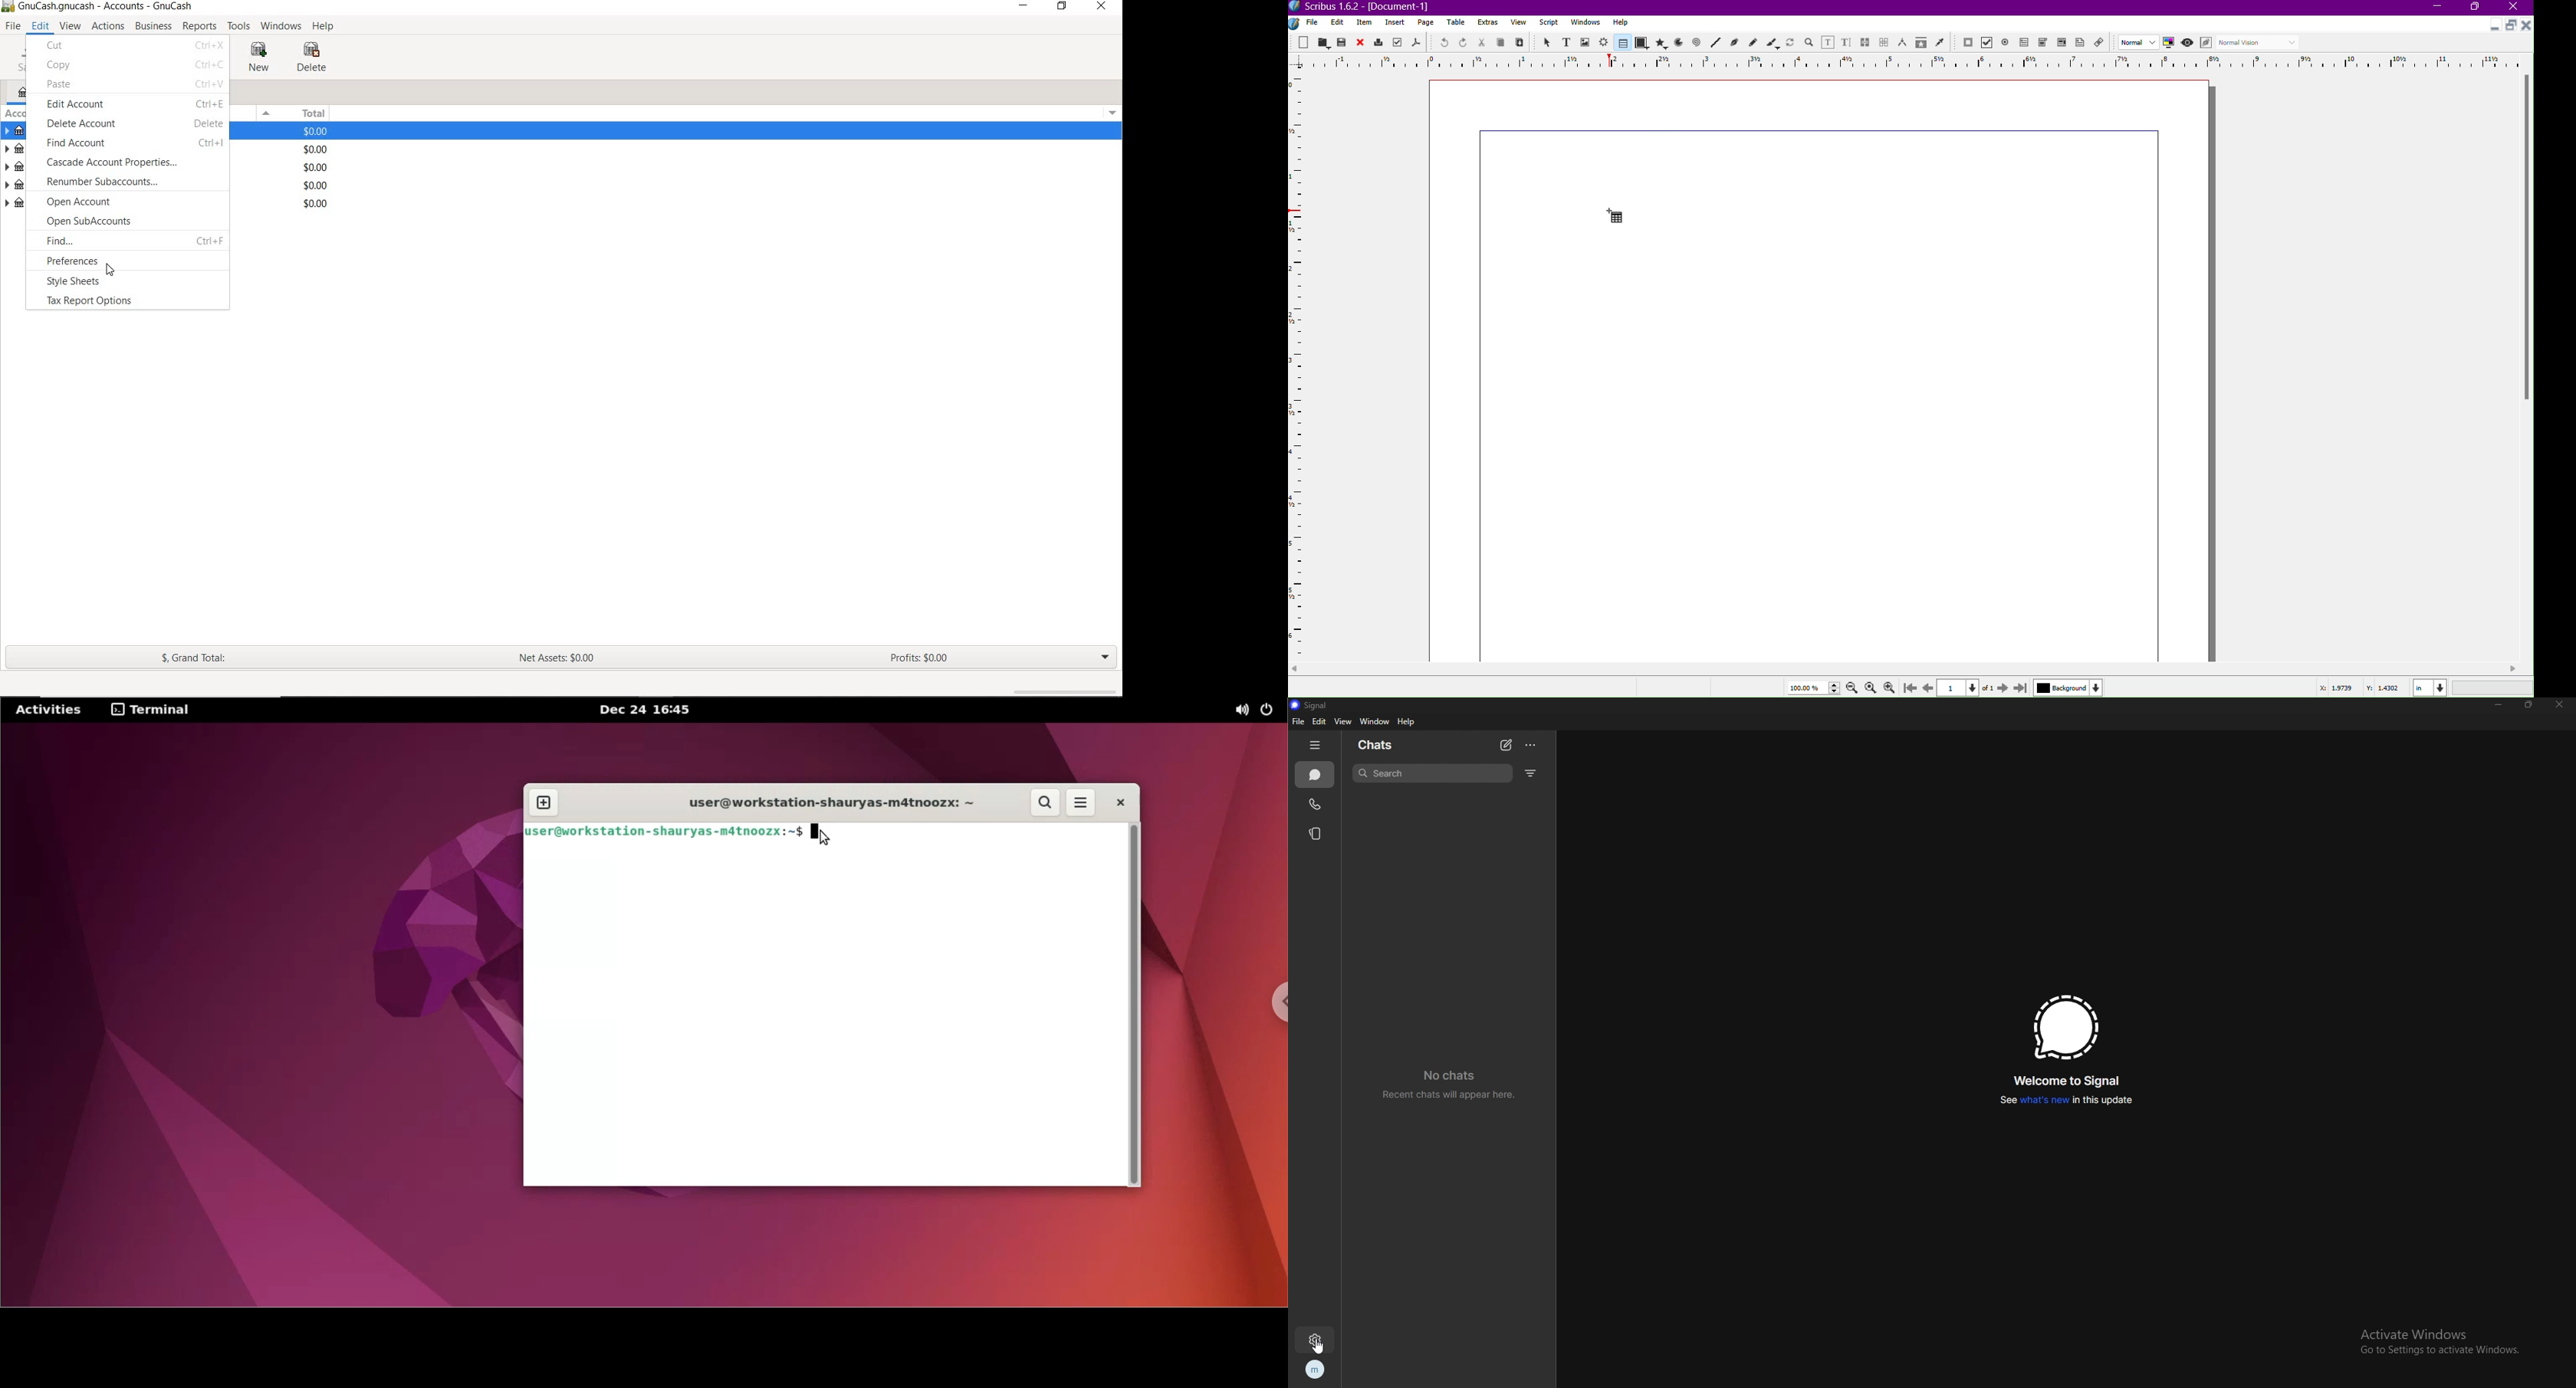 Image resolution: width=2576 pixels, height=1400 pixels. I want to click on Table, so click(1621, 43).